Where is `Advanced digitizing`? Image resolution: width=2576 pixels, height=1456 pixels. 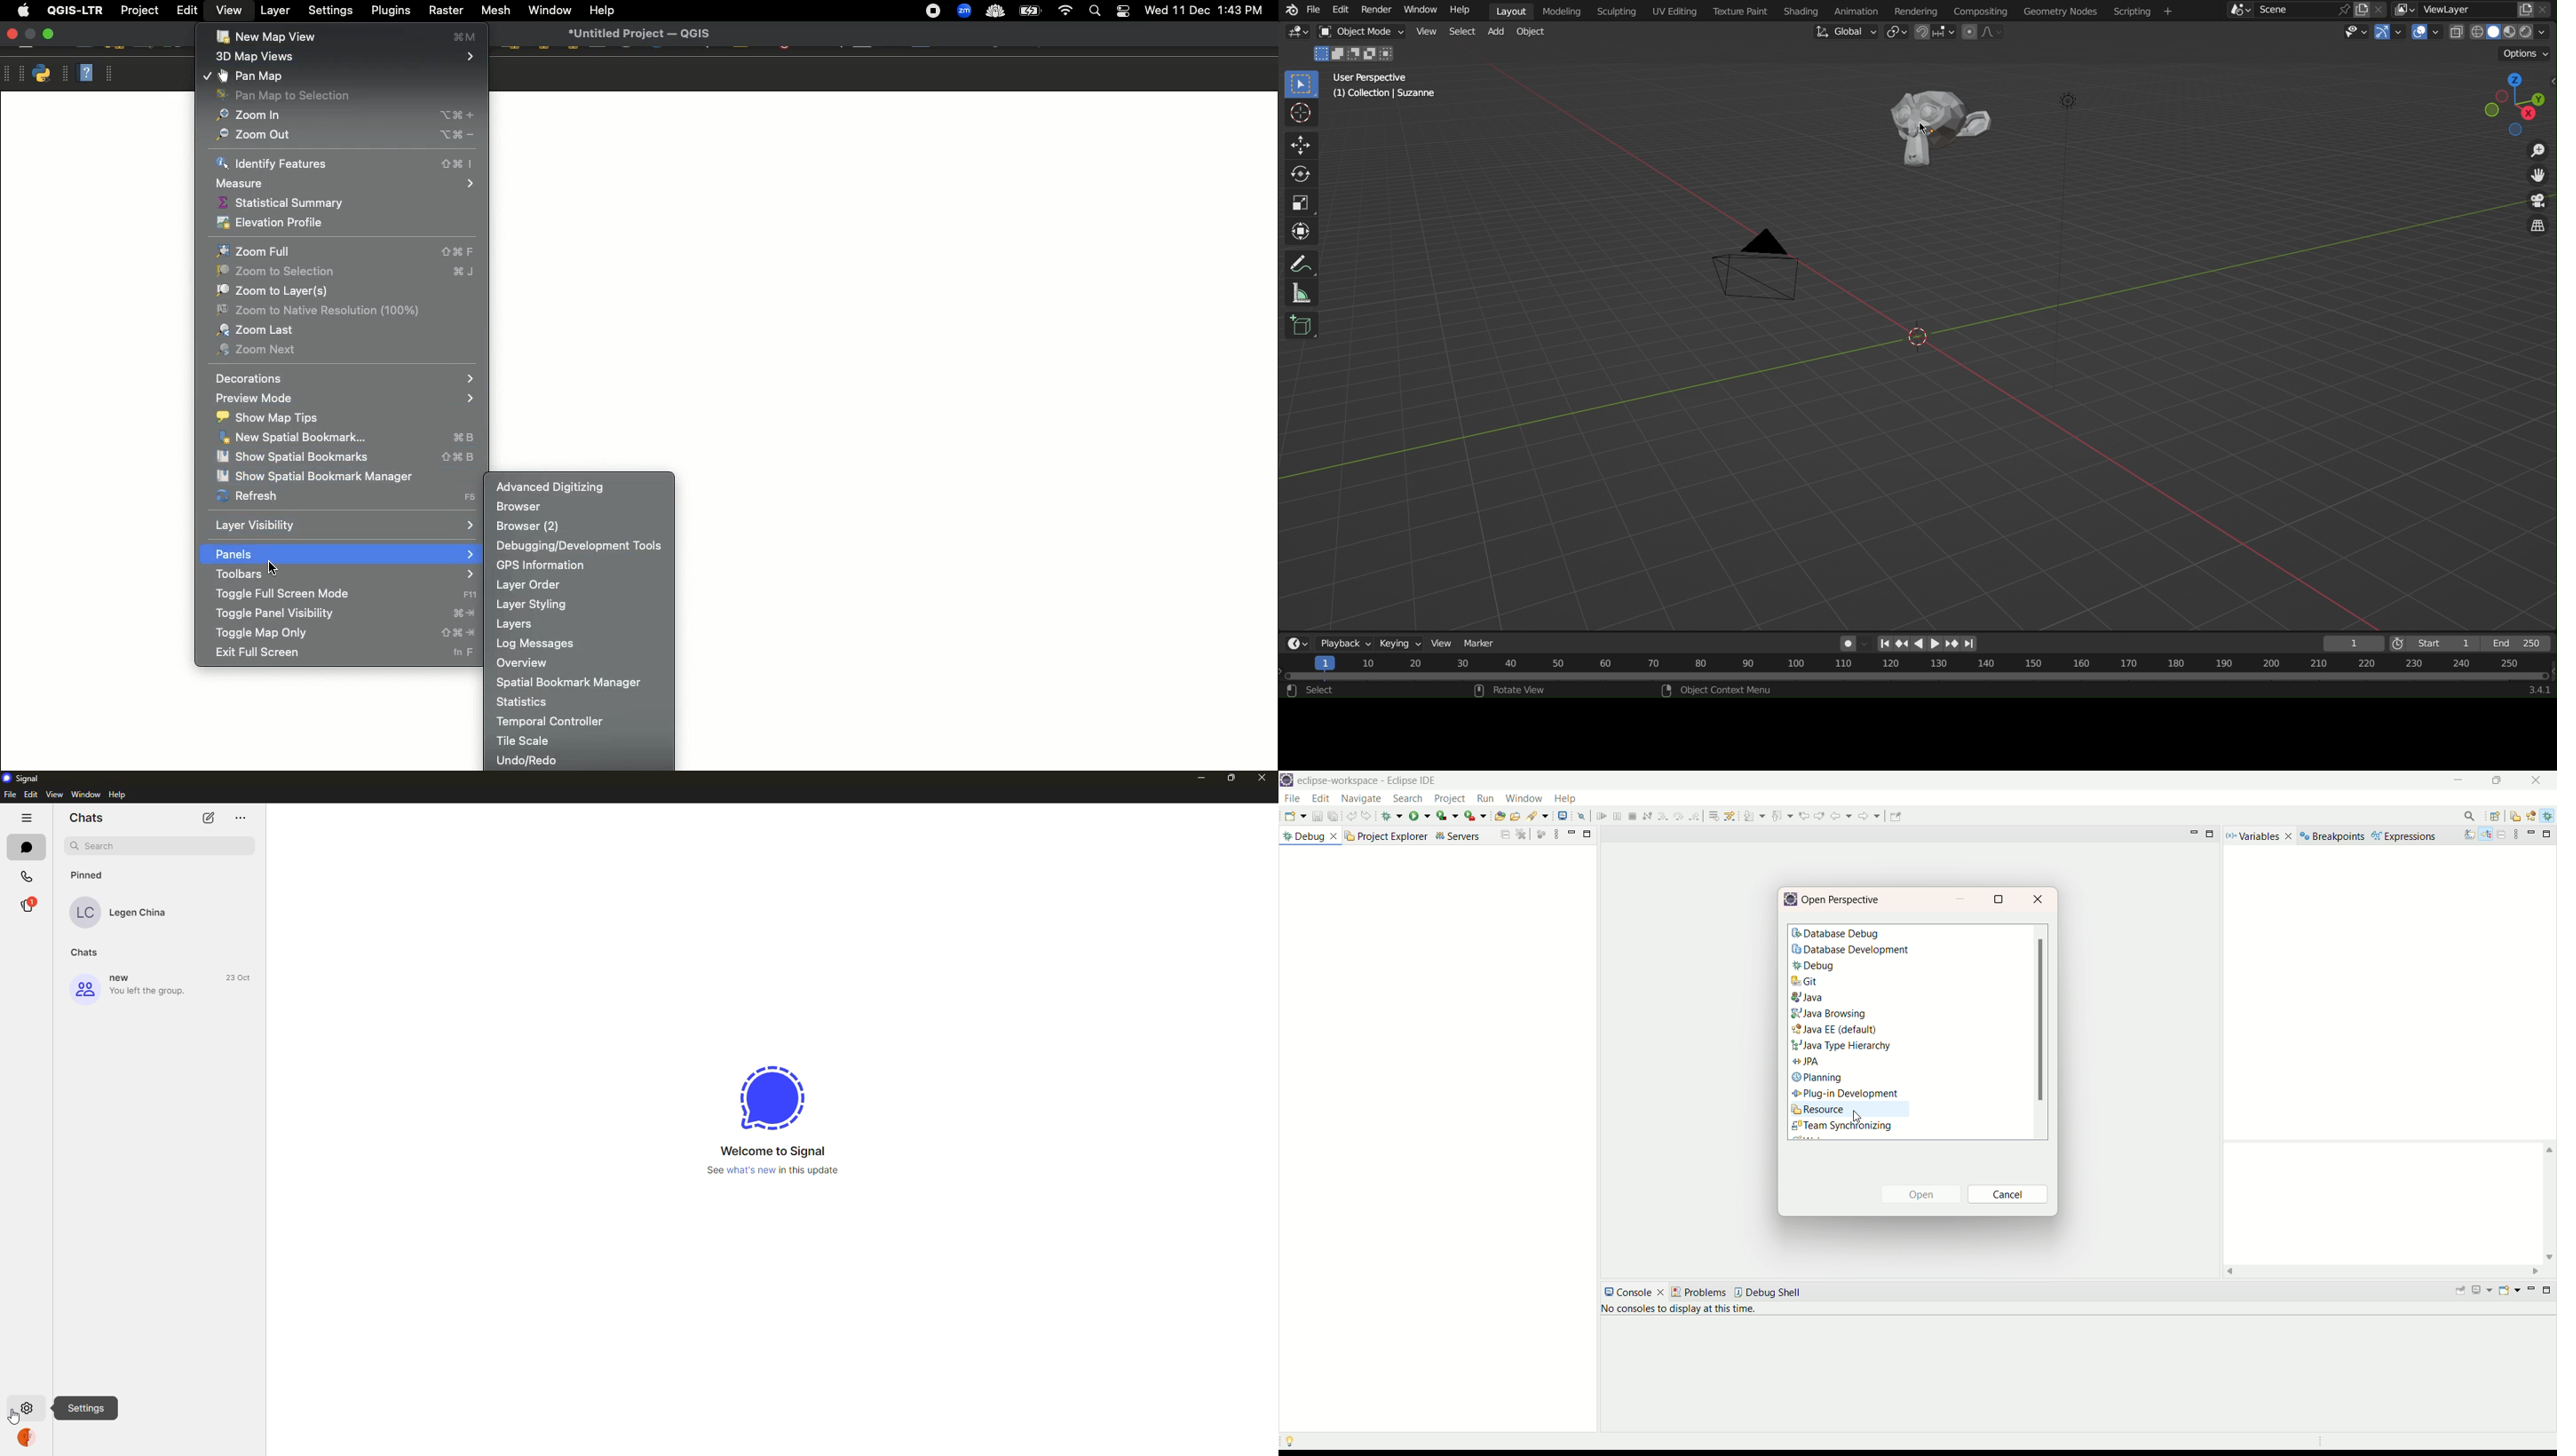 Advanced digitizing is located at coordinates (580, 486).